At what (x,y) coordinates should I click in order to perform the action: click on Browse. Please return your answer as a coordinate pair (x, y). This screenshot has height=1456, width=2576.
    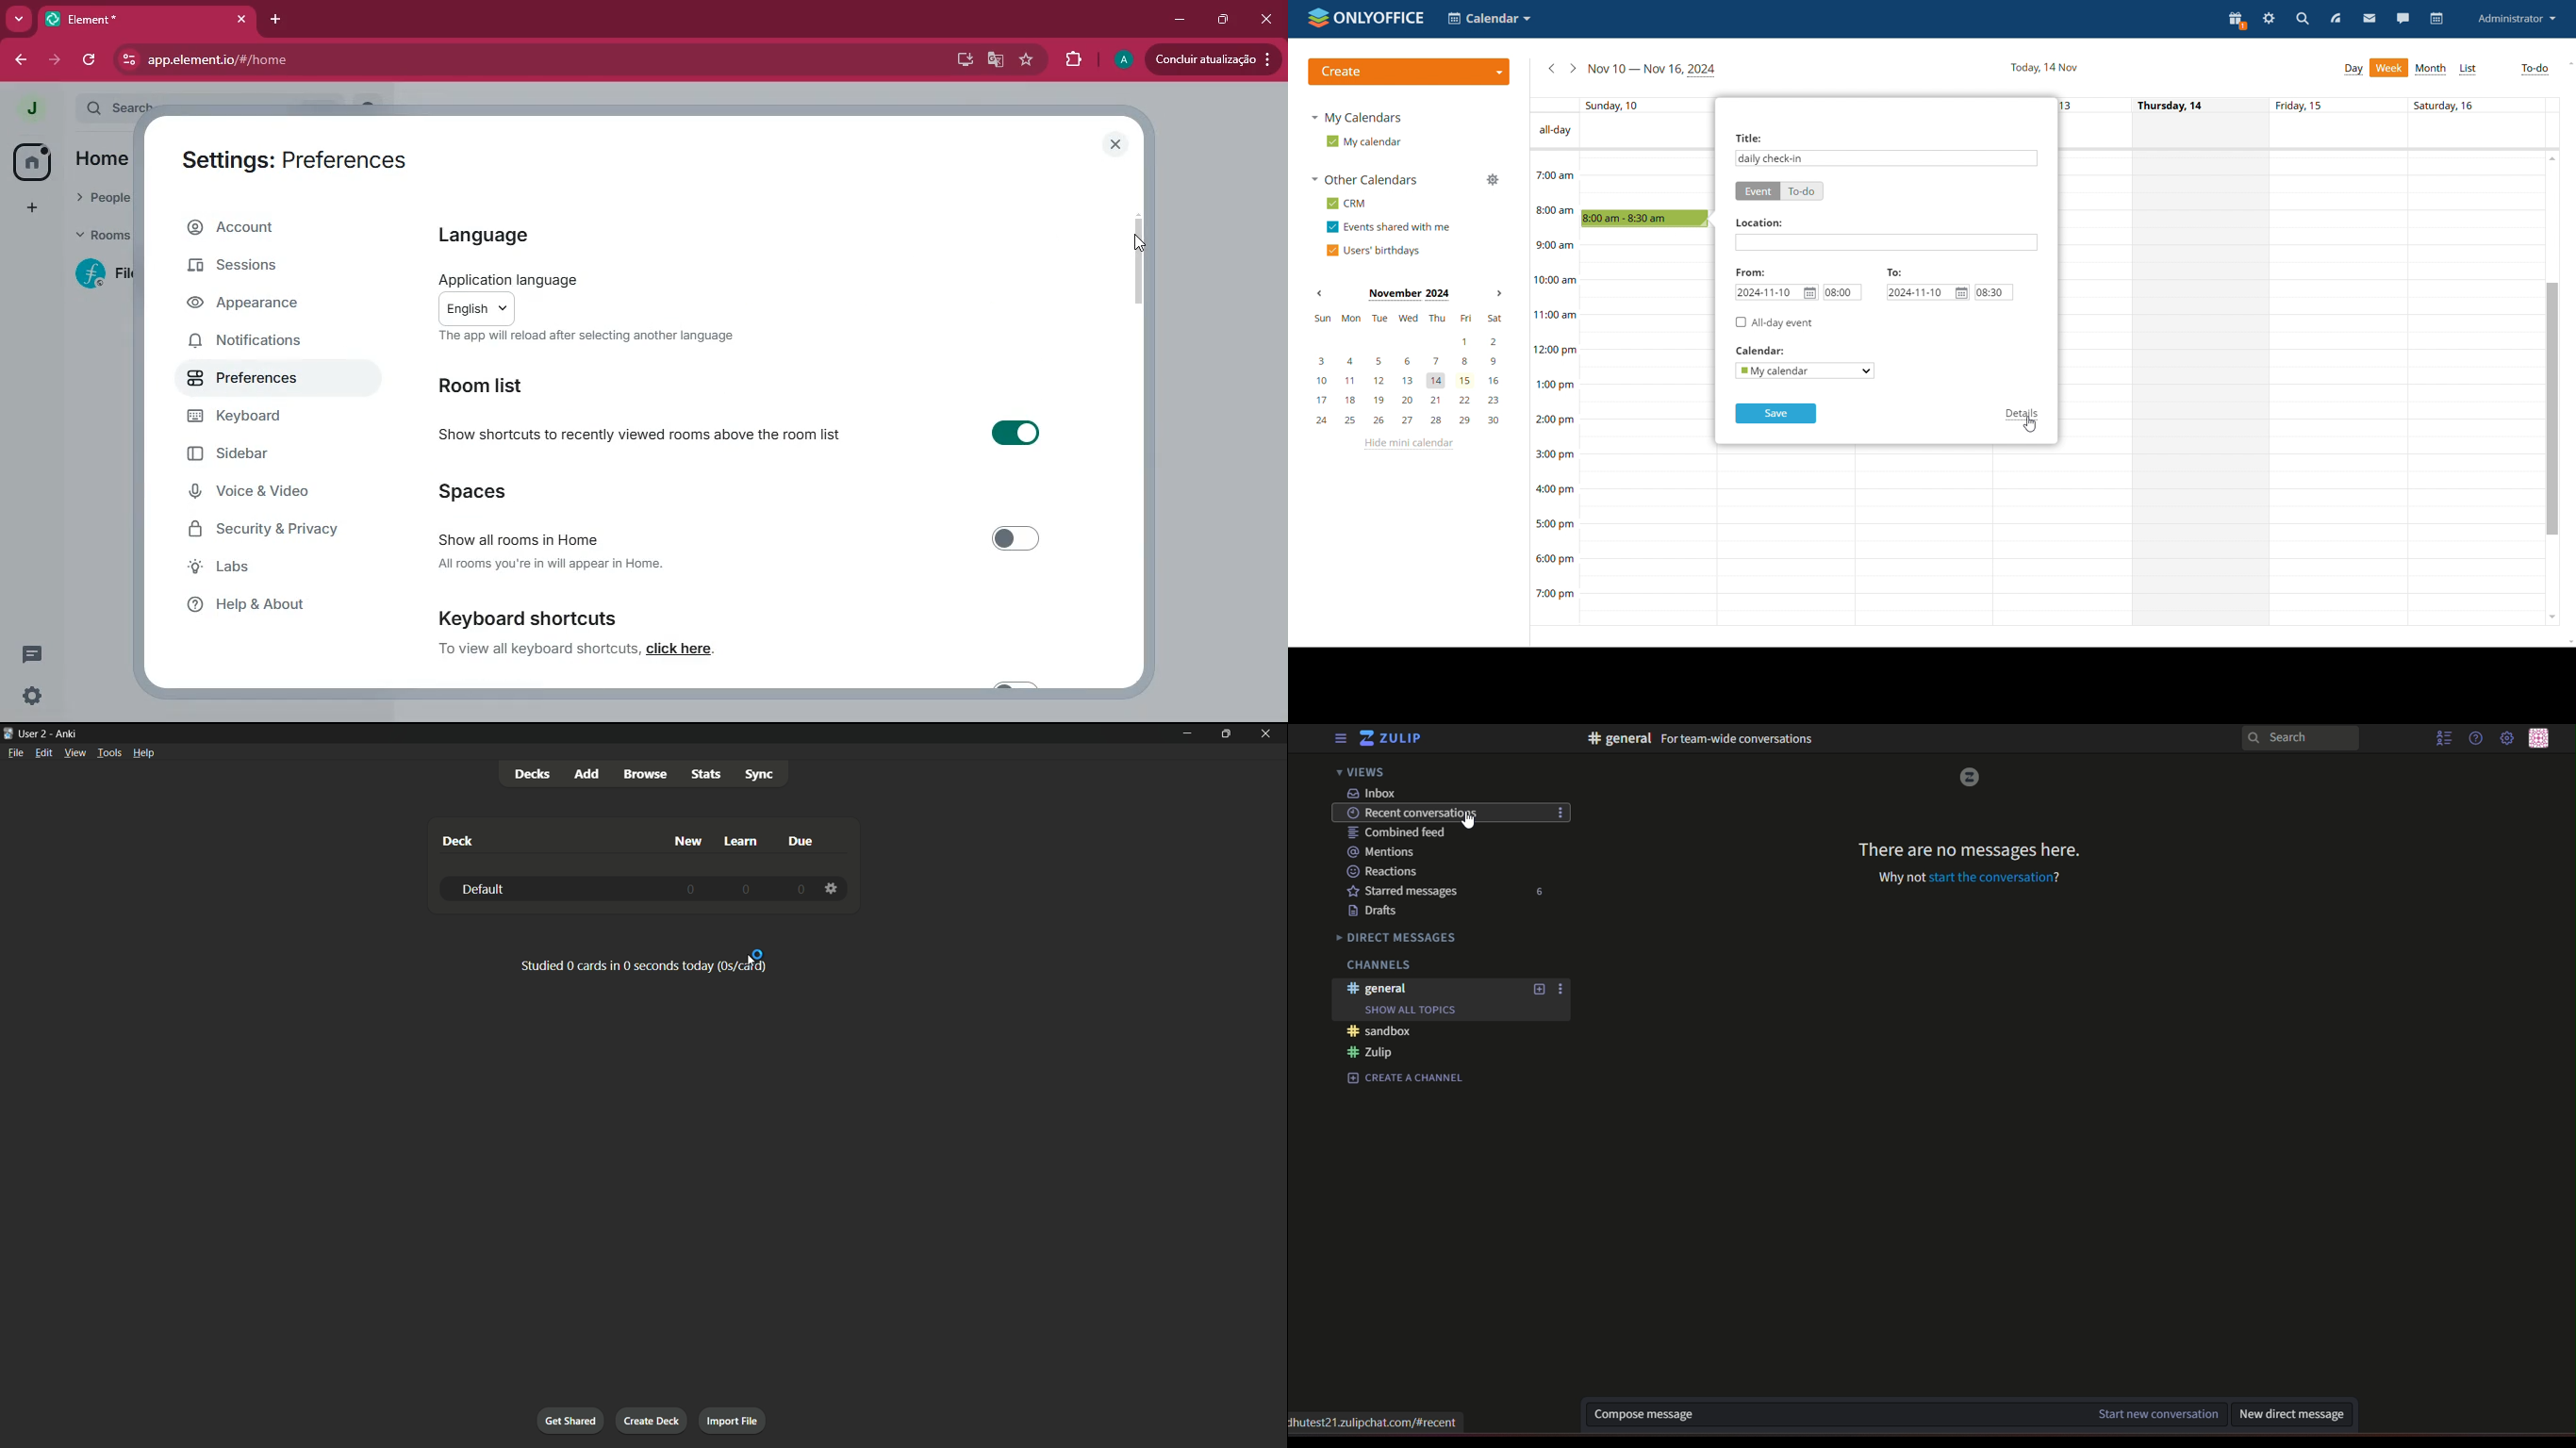
    Looking at the image, I should click on (647, 774).